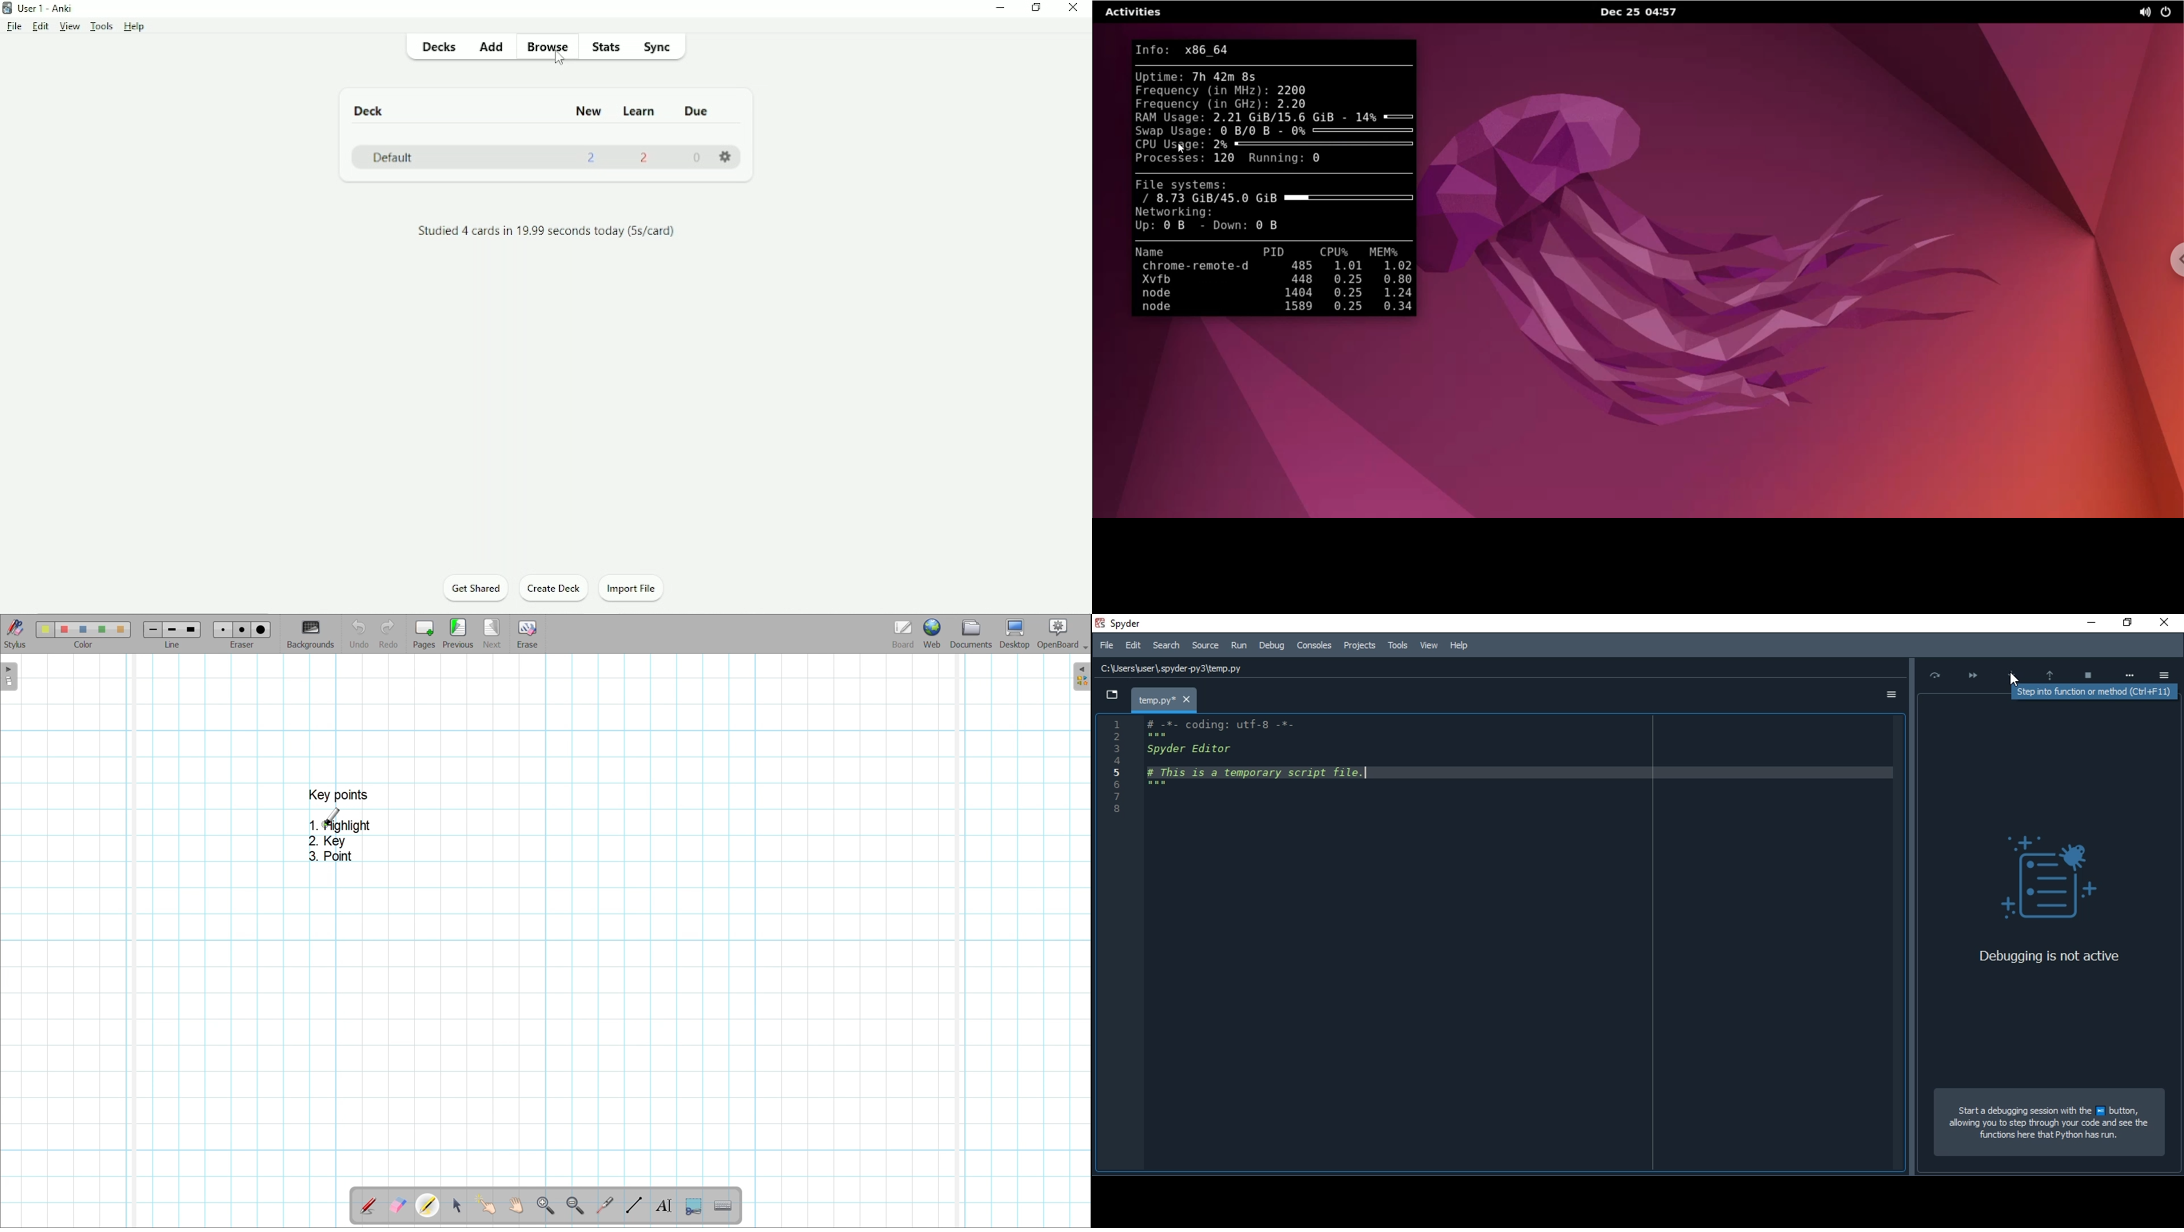 The width and height of the screenshot is (2184, 1232). What do you see at coordinates (41, 27) in the screenshot?
I see `Edit` at bounding box center [41, 27].